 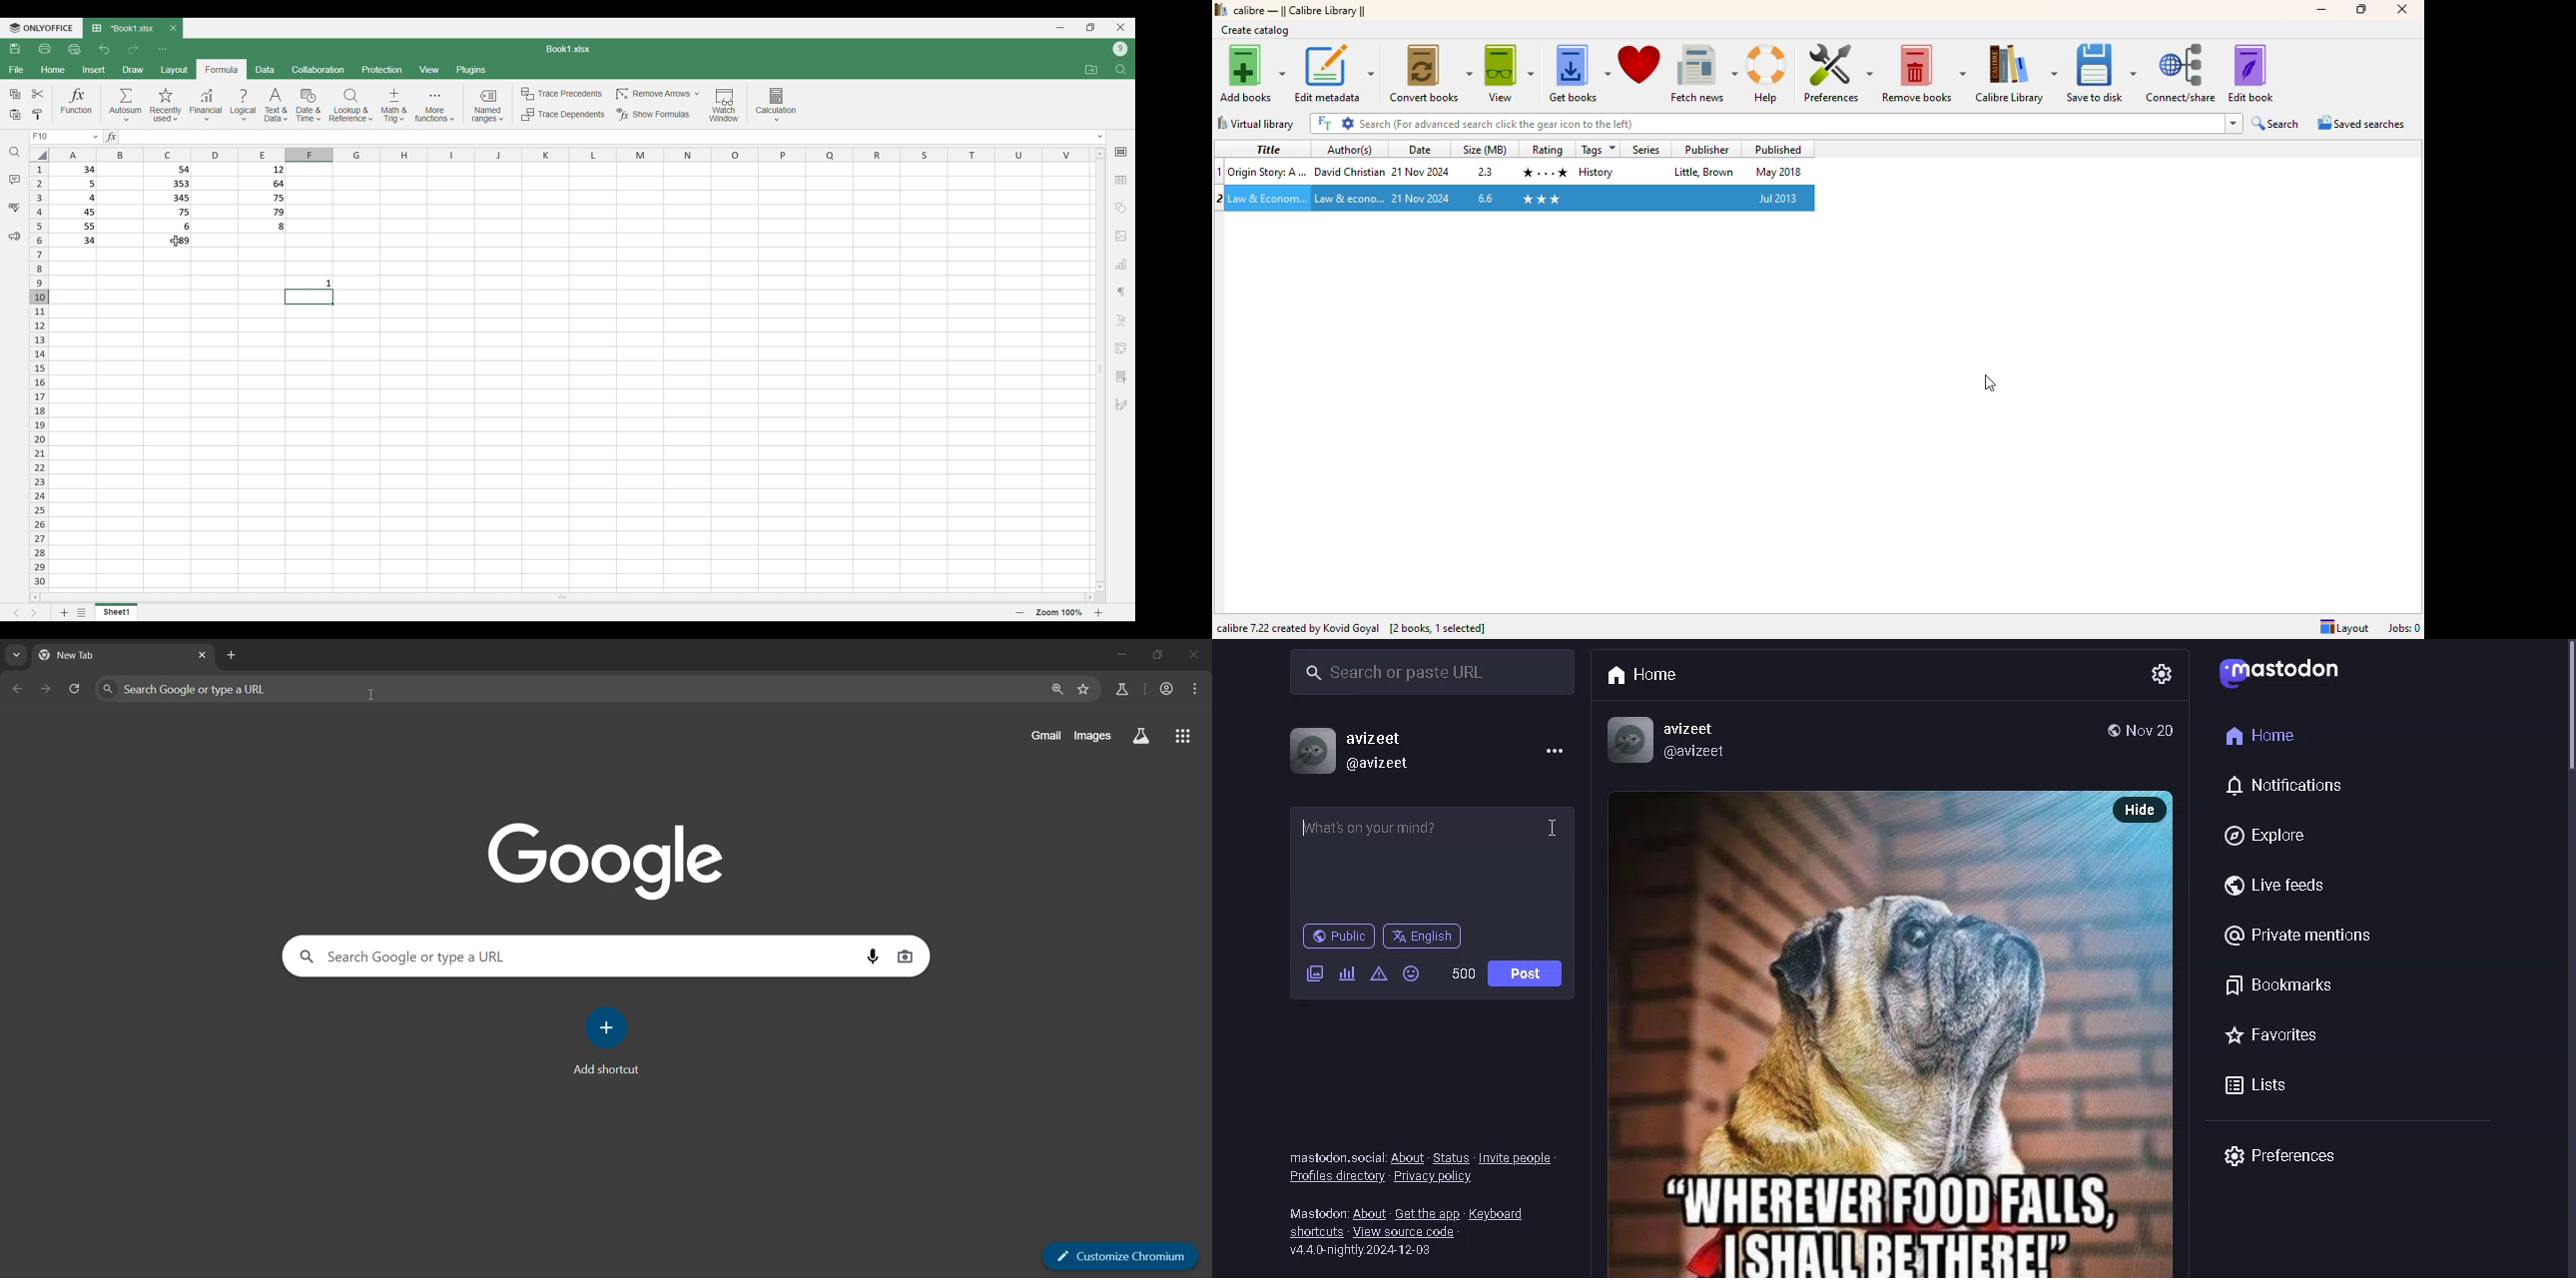 What do you see at coordinates (1046, 734) in the screenshot?
I see `gmail` at bounding box center [1046, 734].